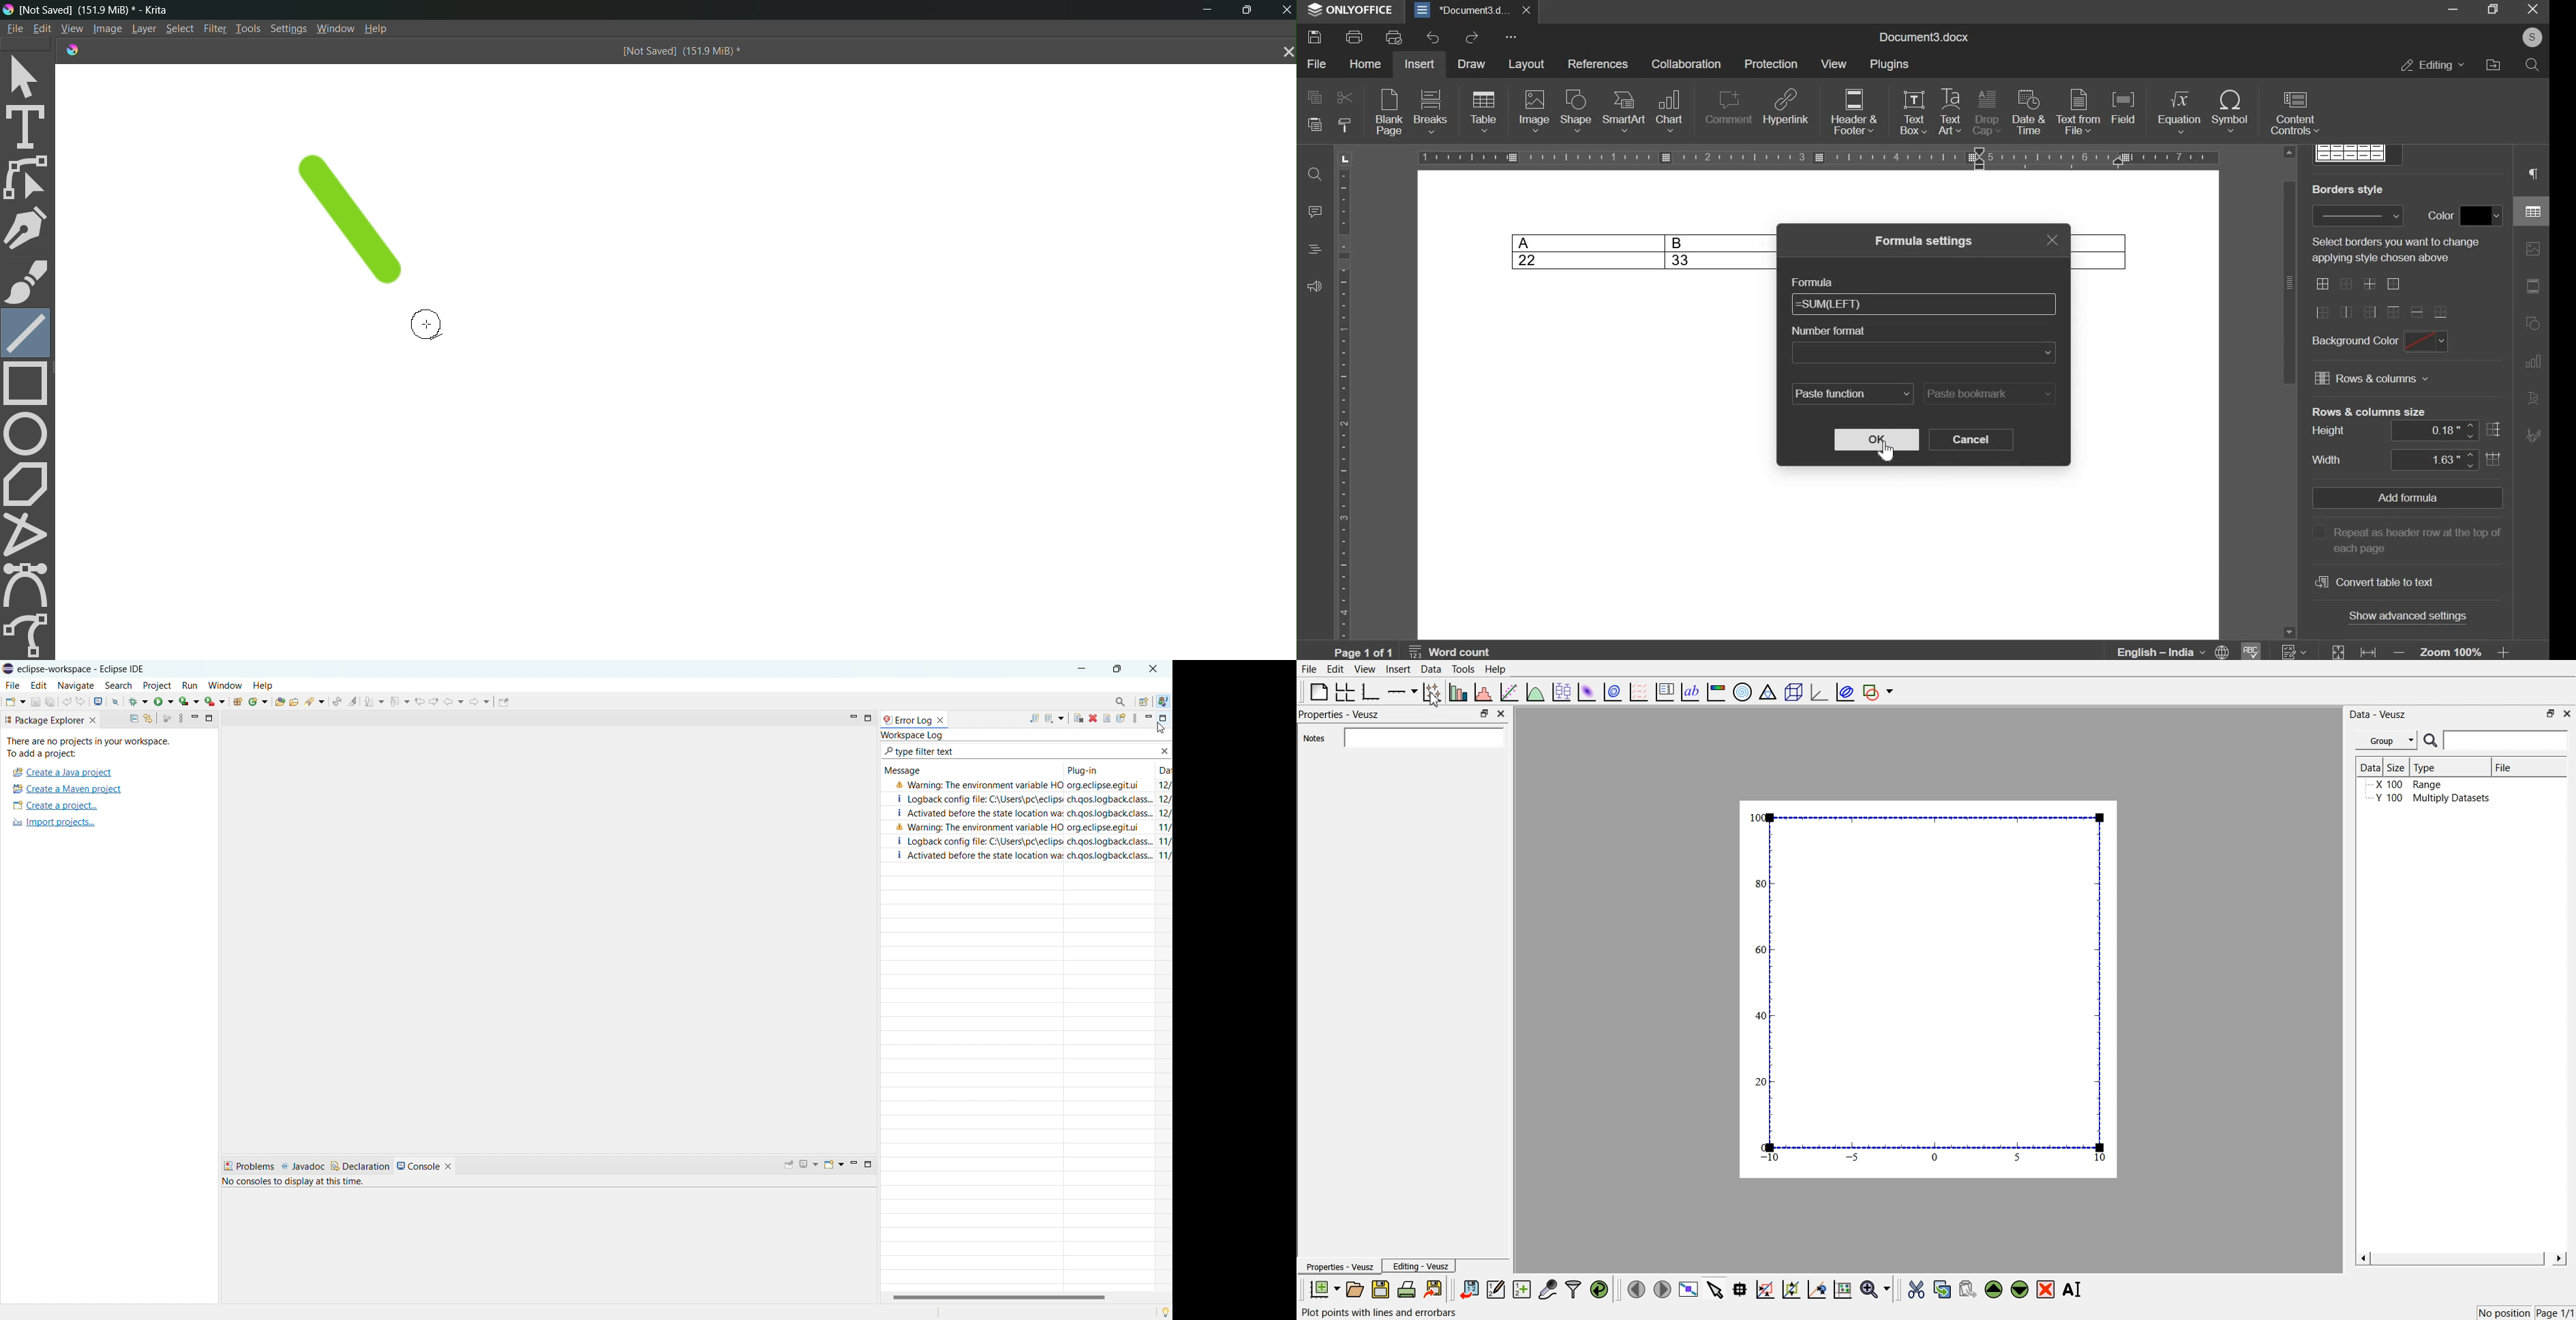 The width and height of the screenshot is (2576, 1344). I want to click on hyperlink, so click(1786, 106).